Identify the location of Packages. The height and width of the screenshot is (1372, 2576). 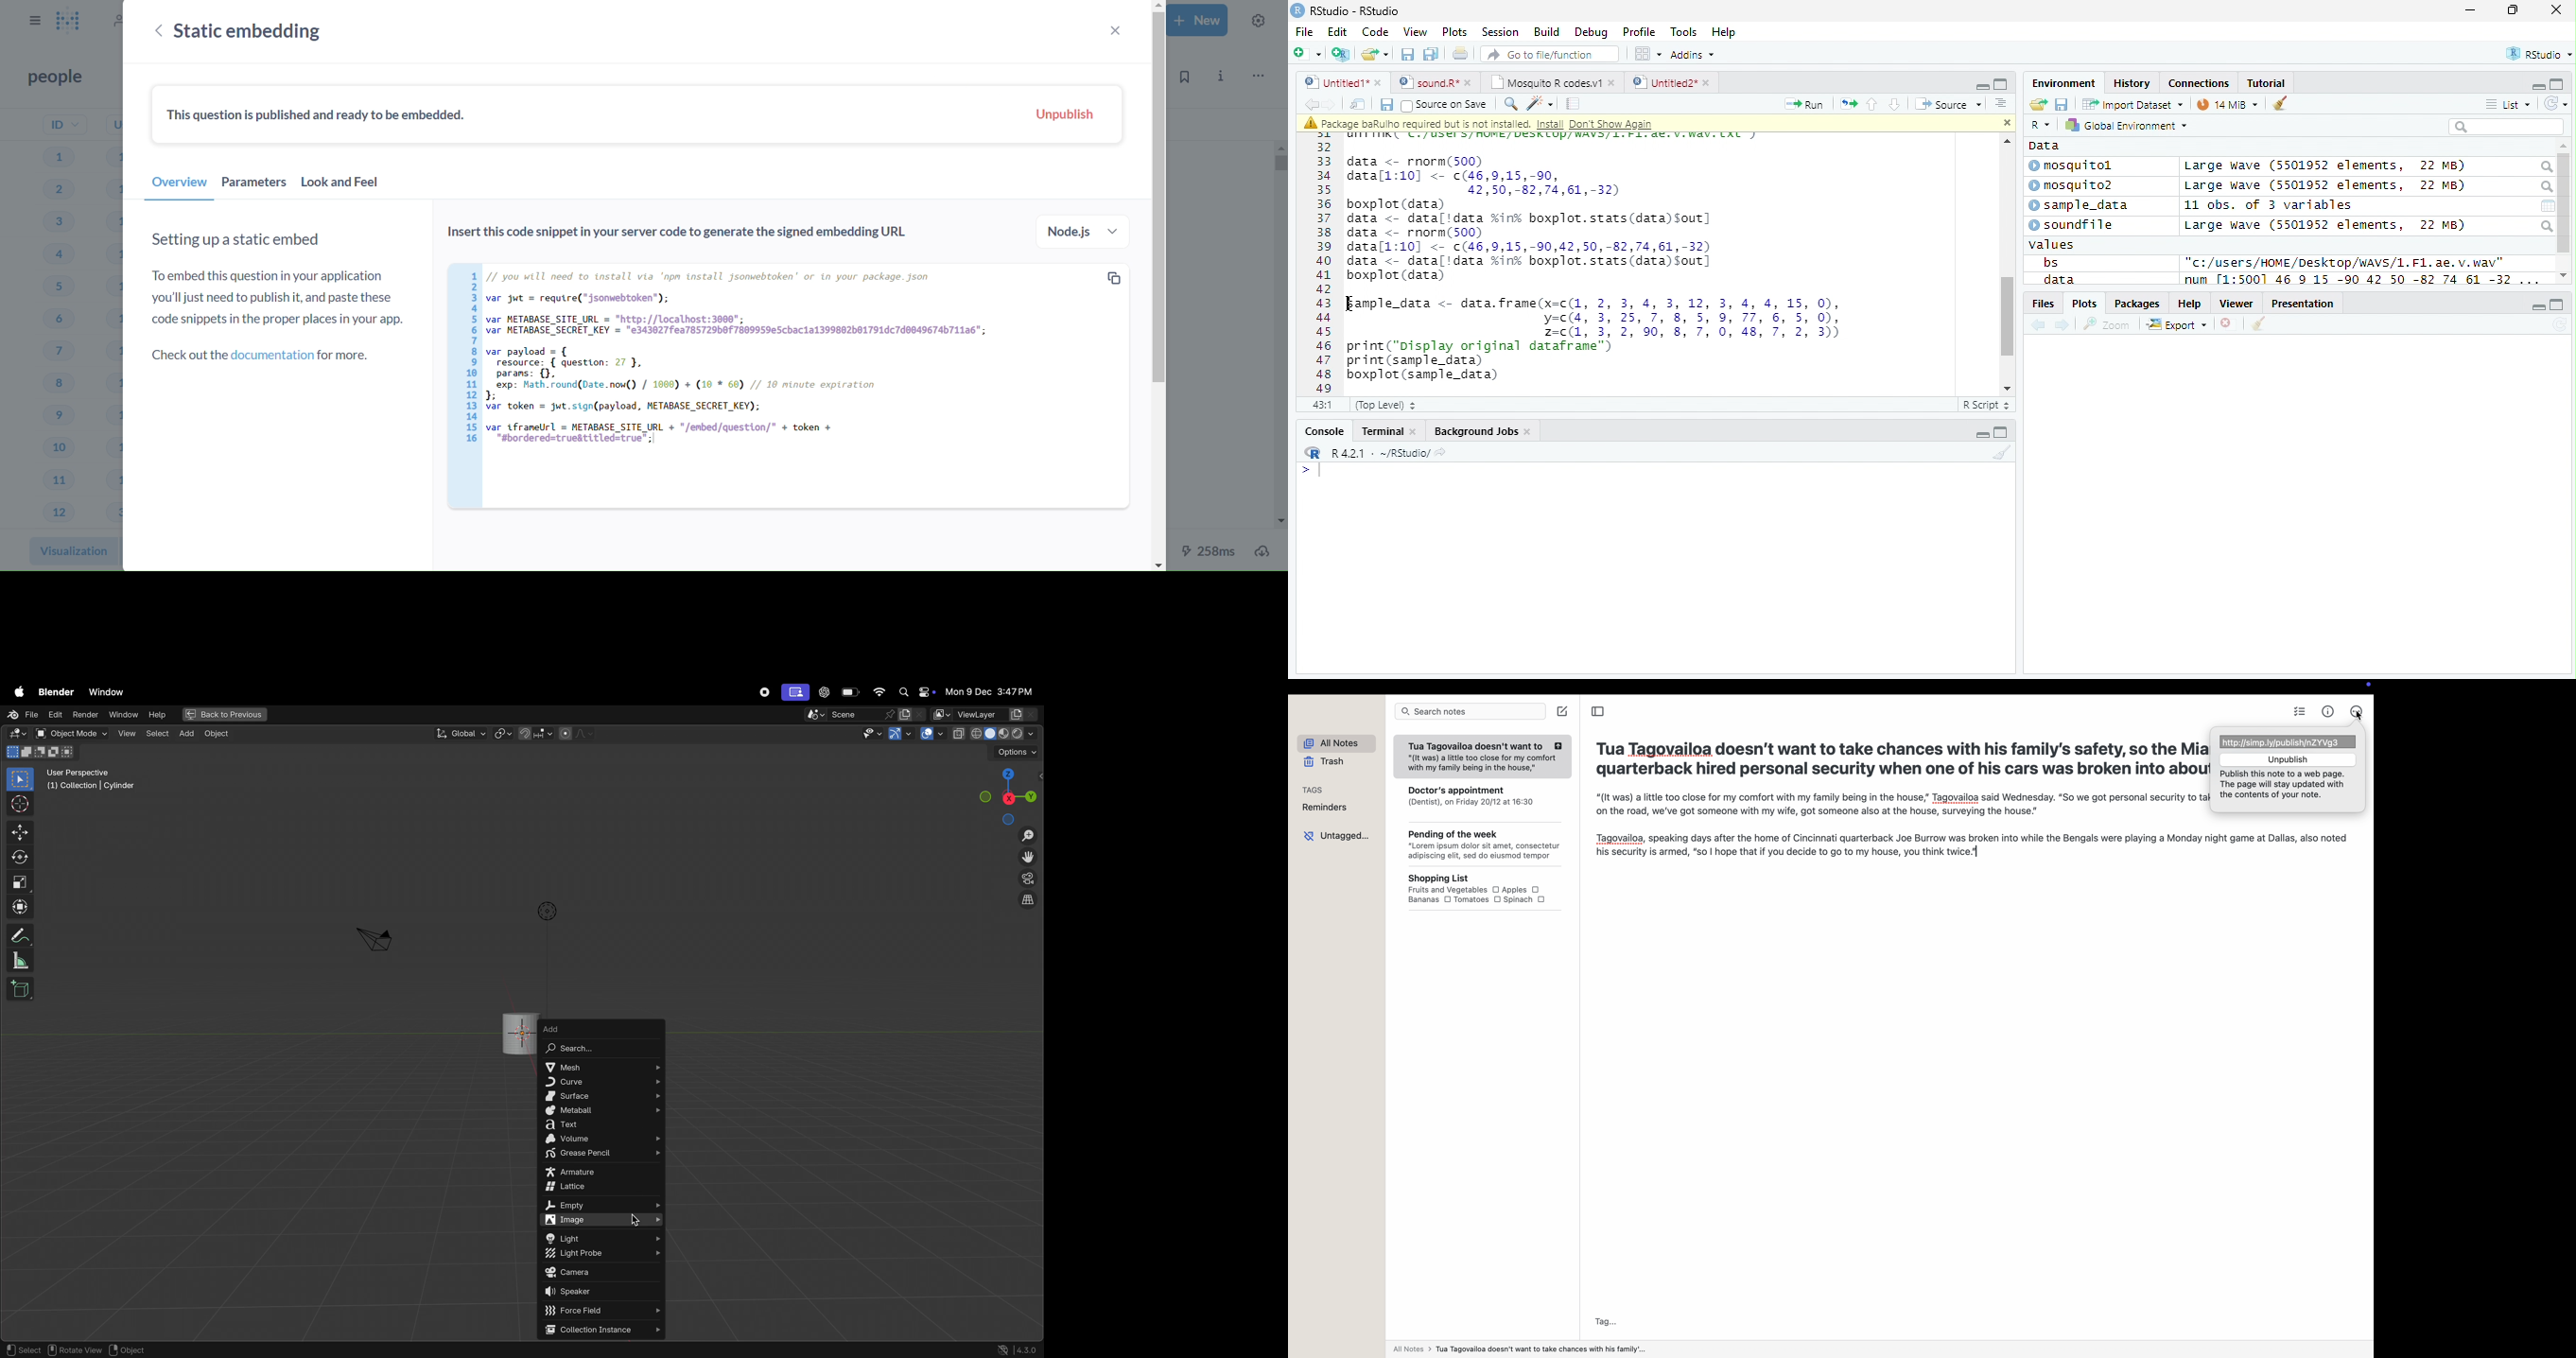
(2138, 304).